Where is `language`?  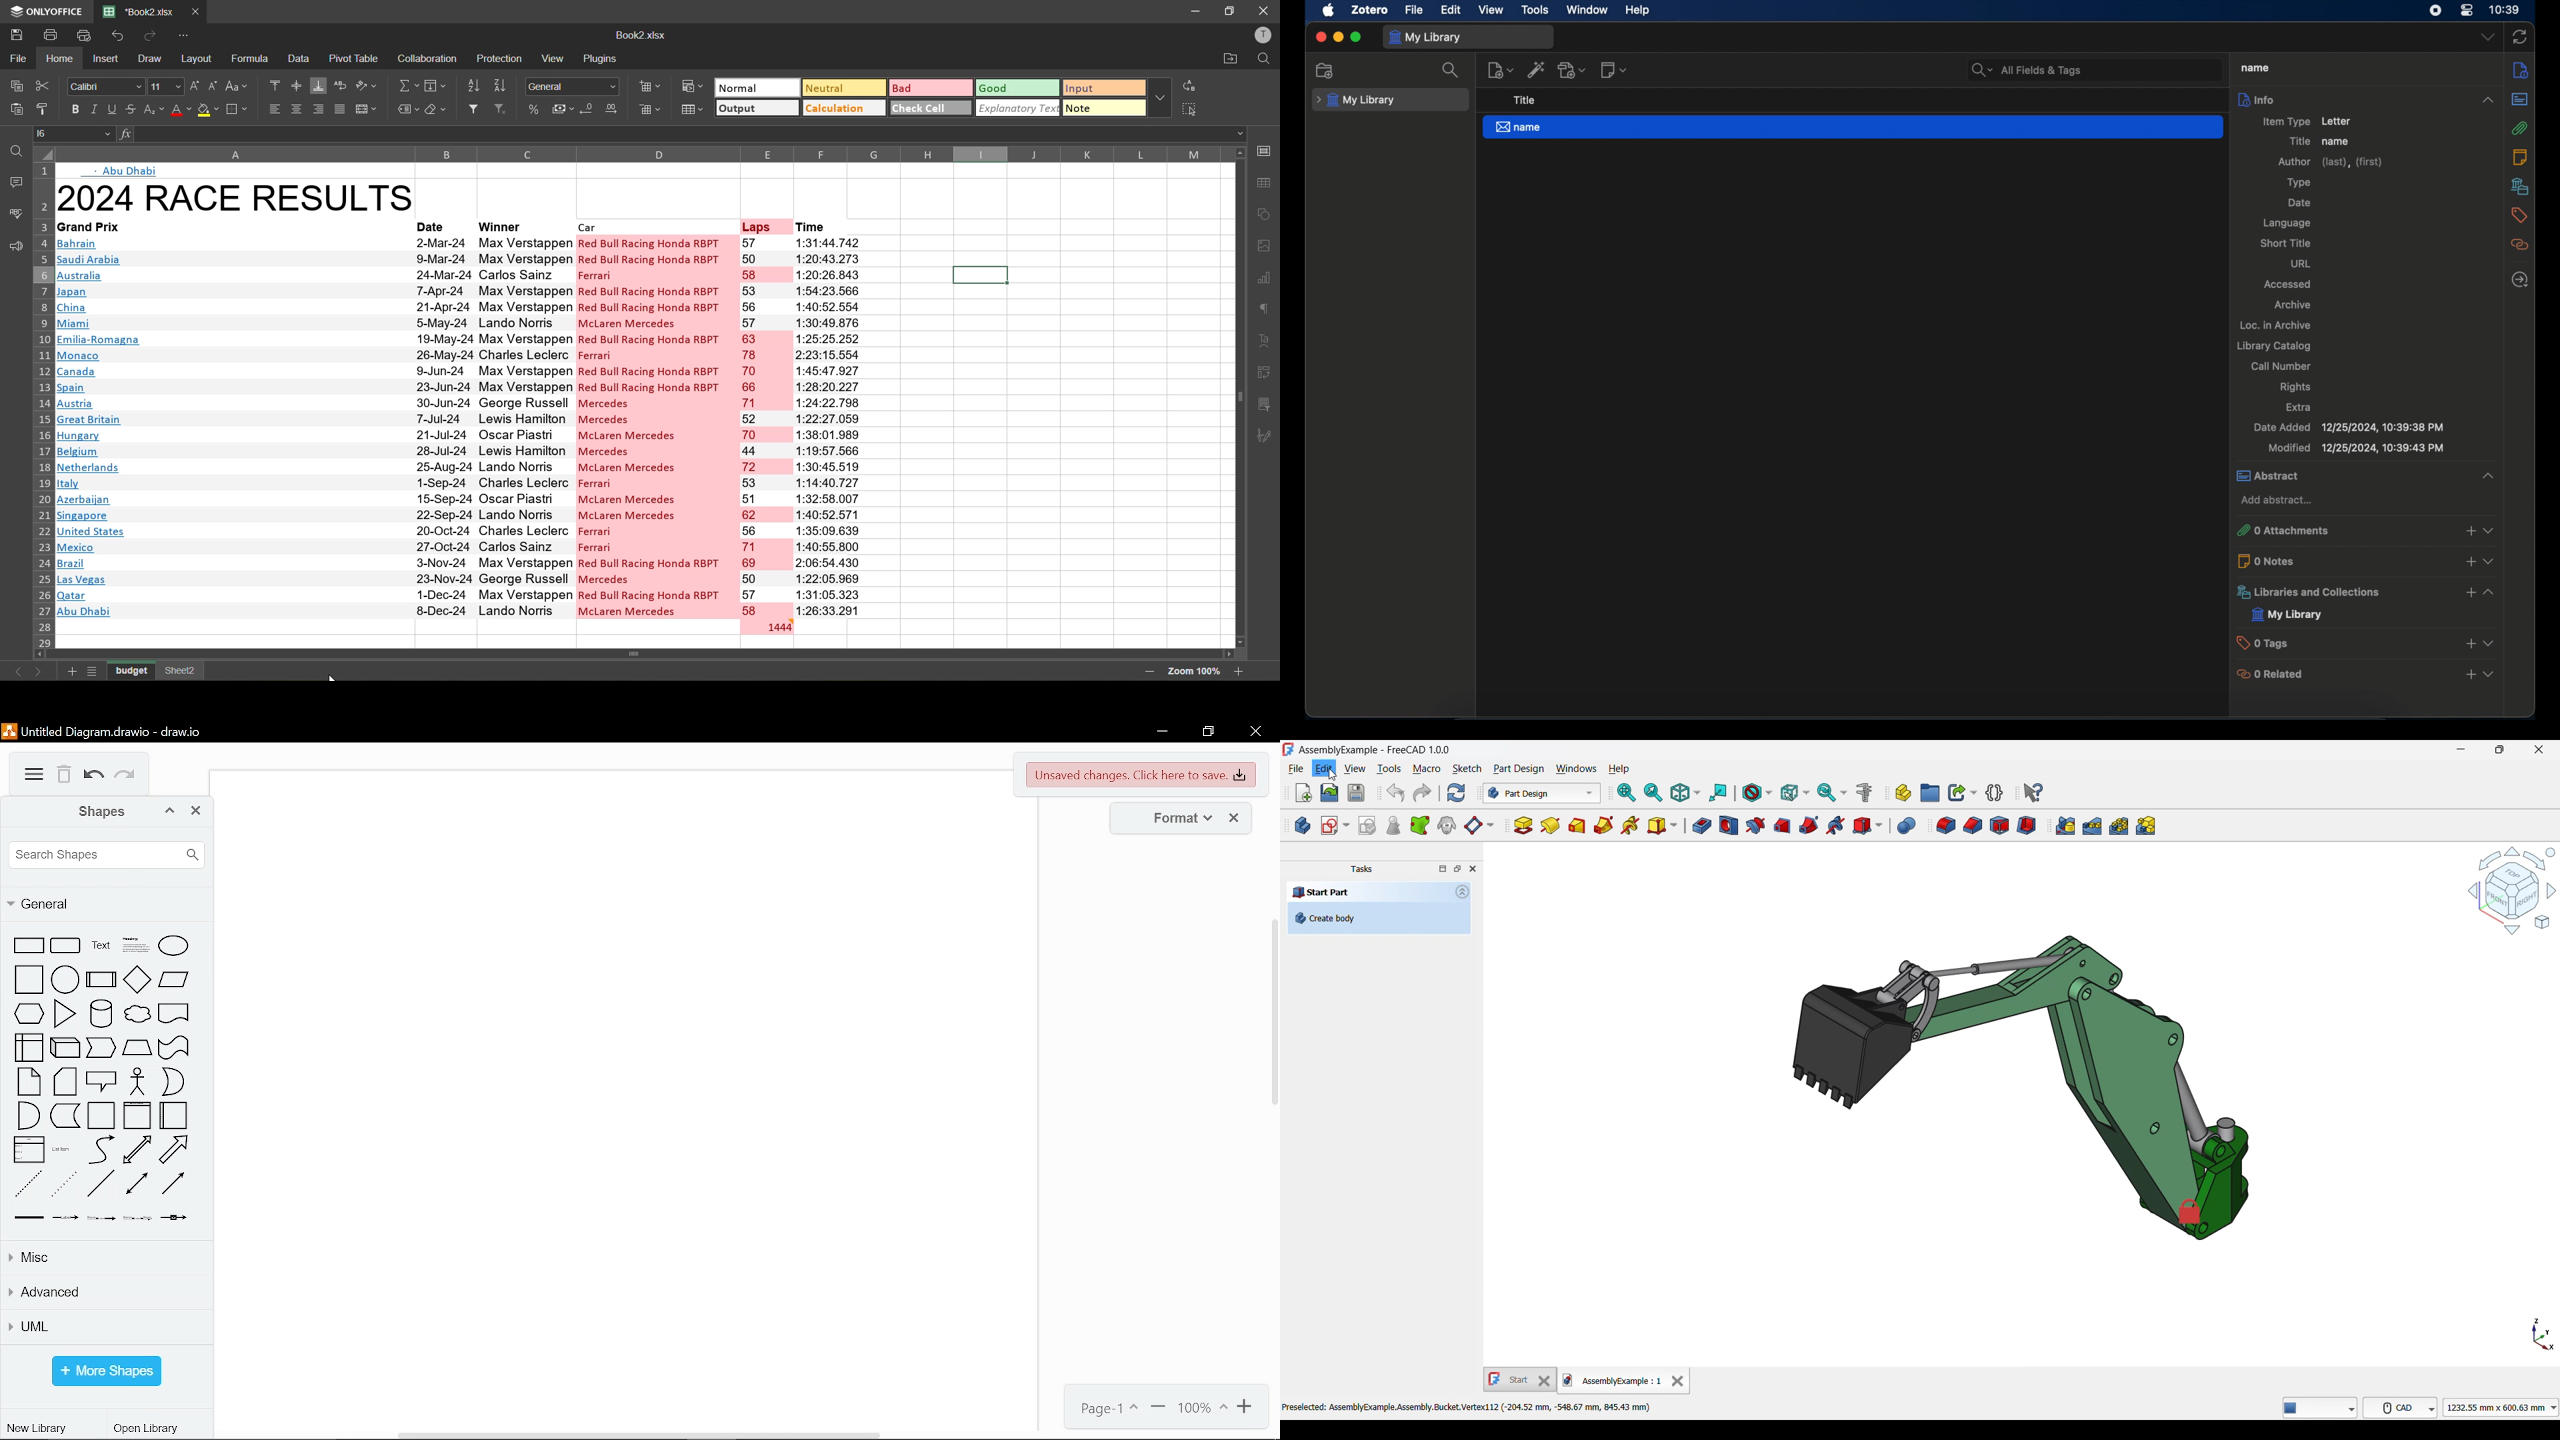
language is located at coordinates (2291, 223).